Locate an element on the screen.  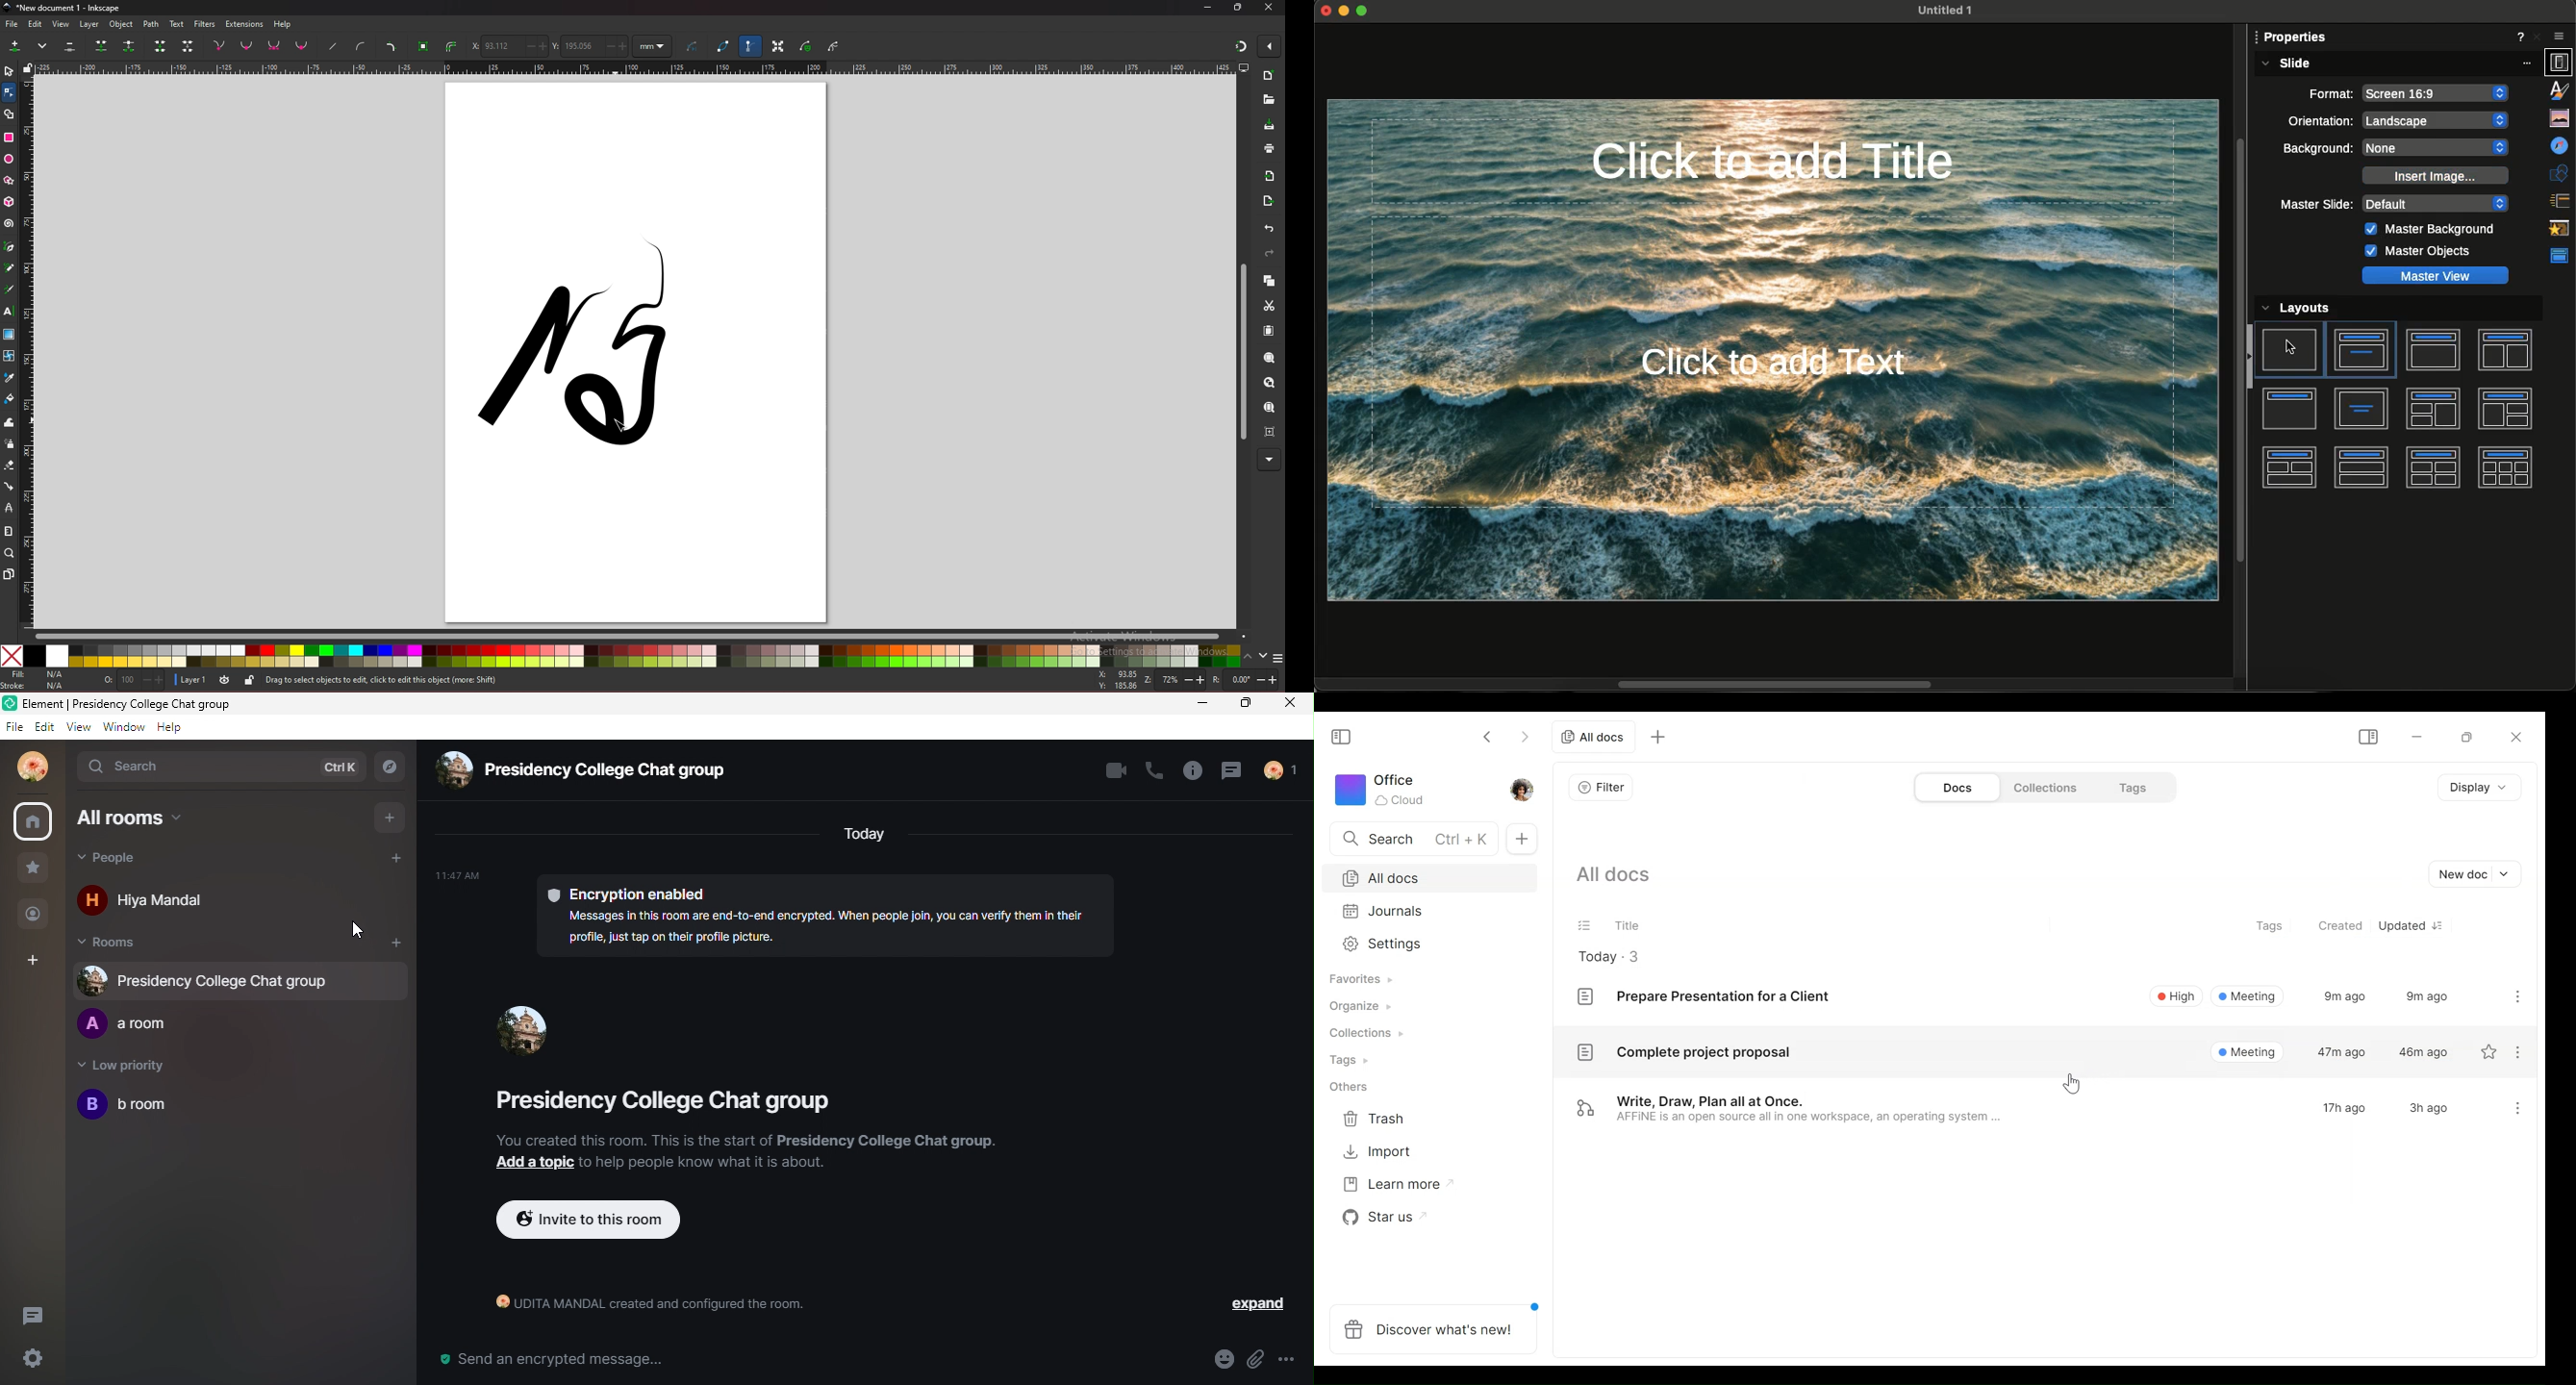
filters is located at coordinates (204, 24).